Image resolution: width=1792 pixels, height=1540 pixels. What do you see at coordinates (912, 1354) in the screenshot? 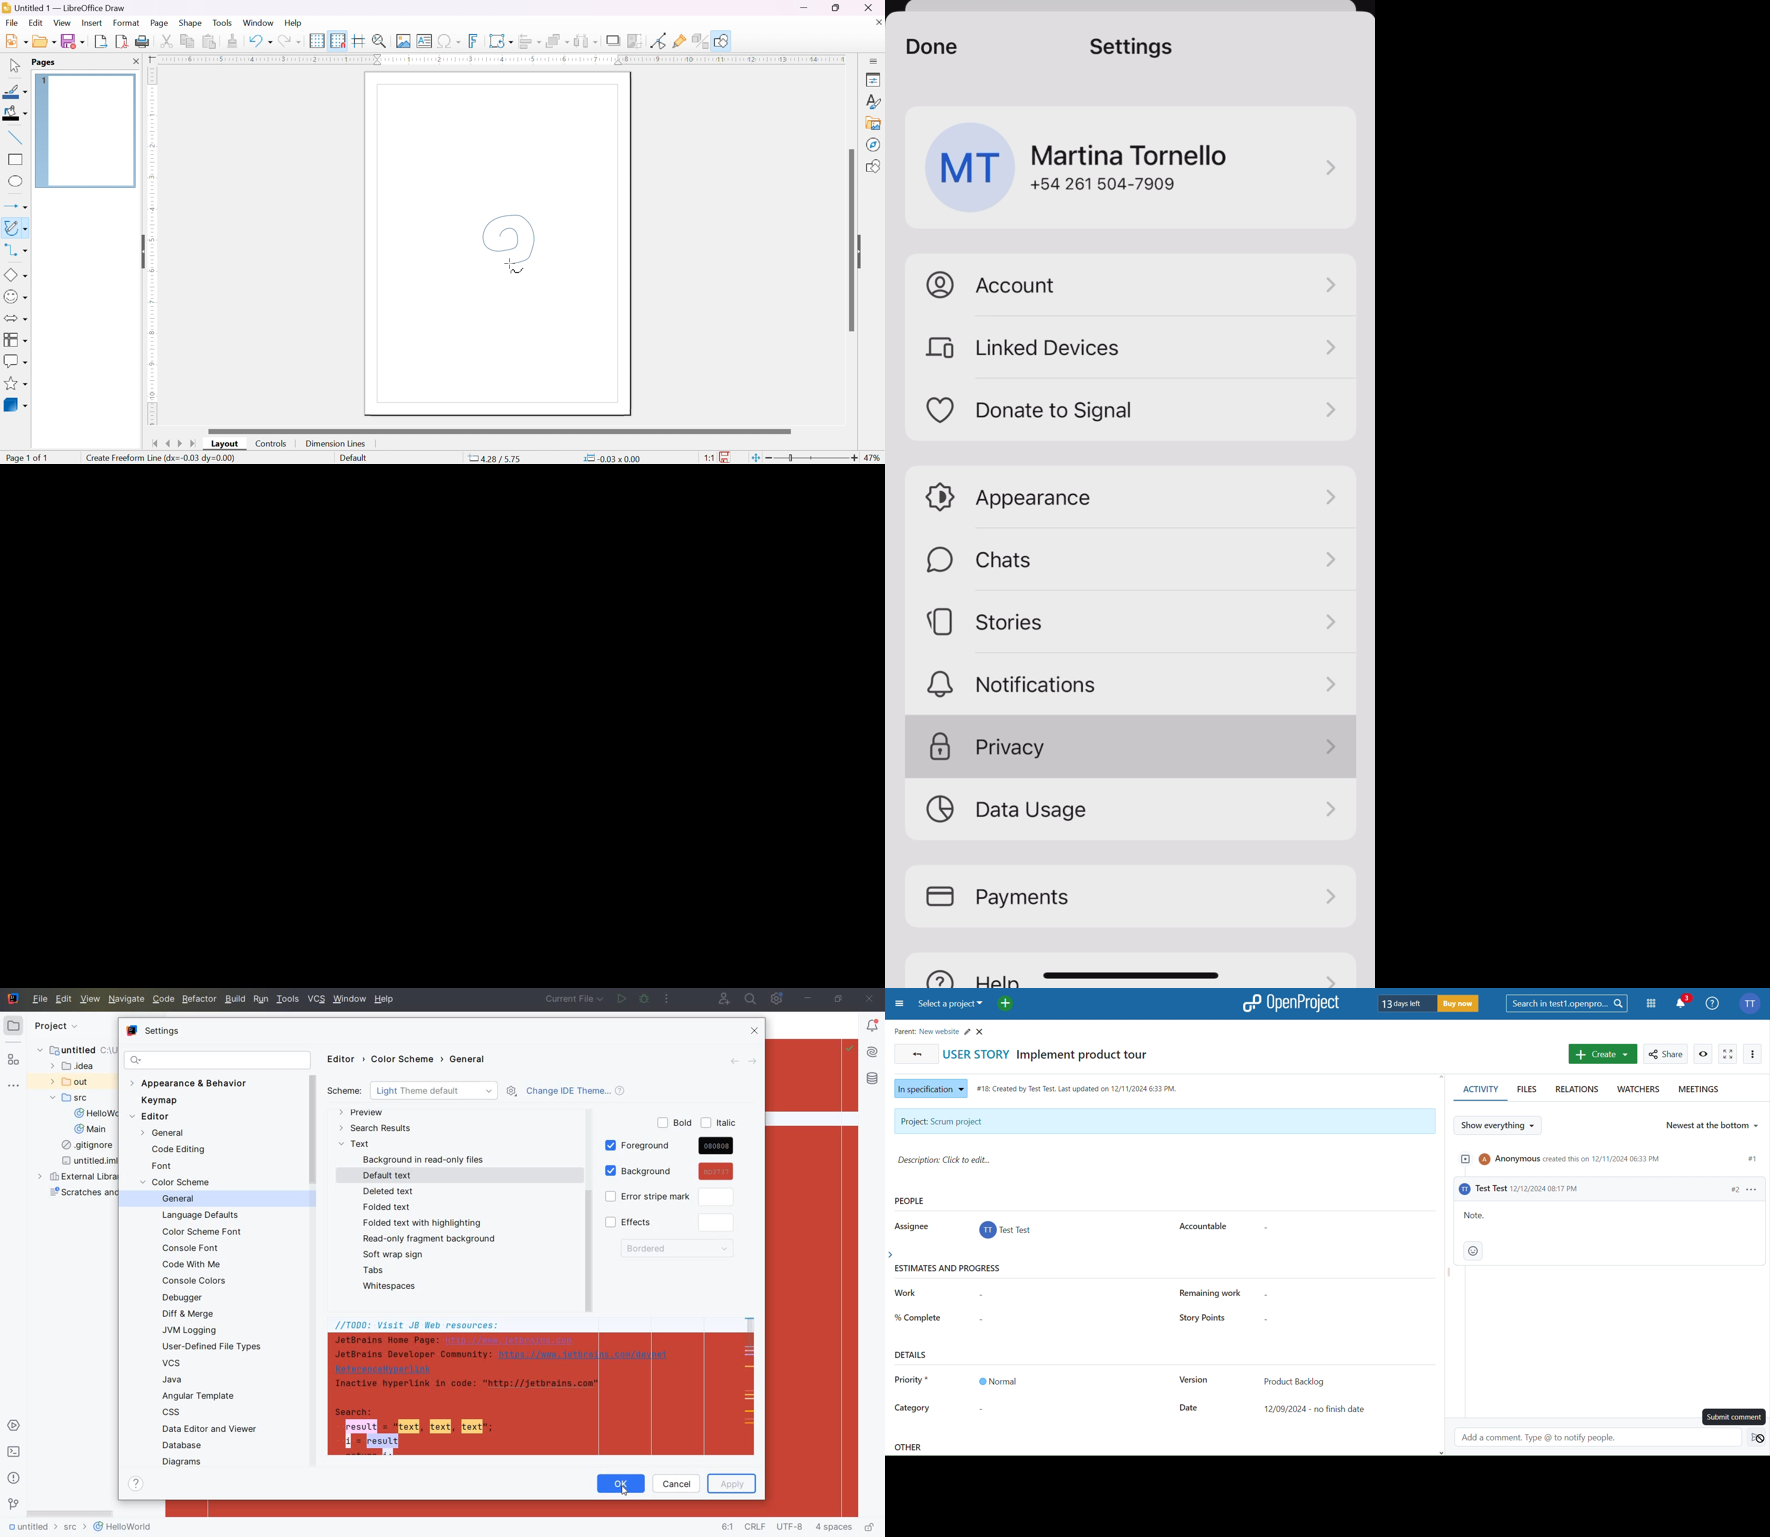
I see `Details` at bounding box center [912, 1354].